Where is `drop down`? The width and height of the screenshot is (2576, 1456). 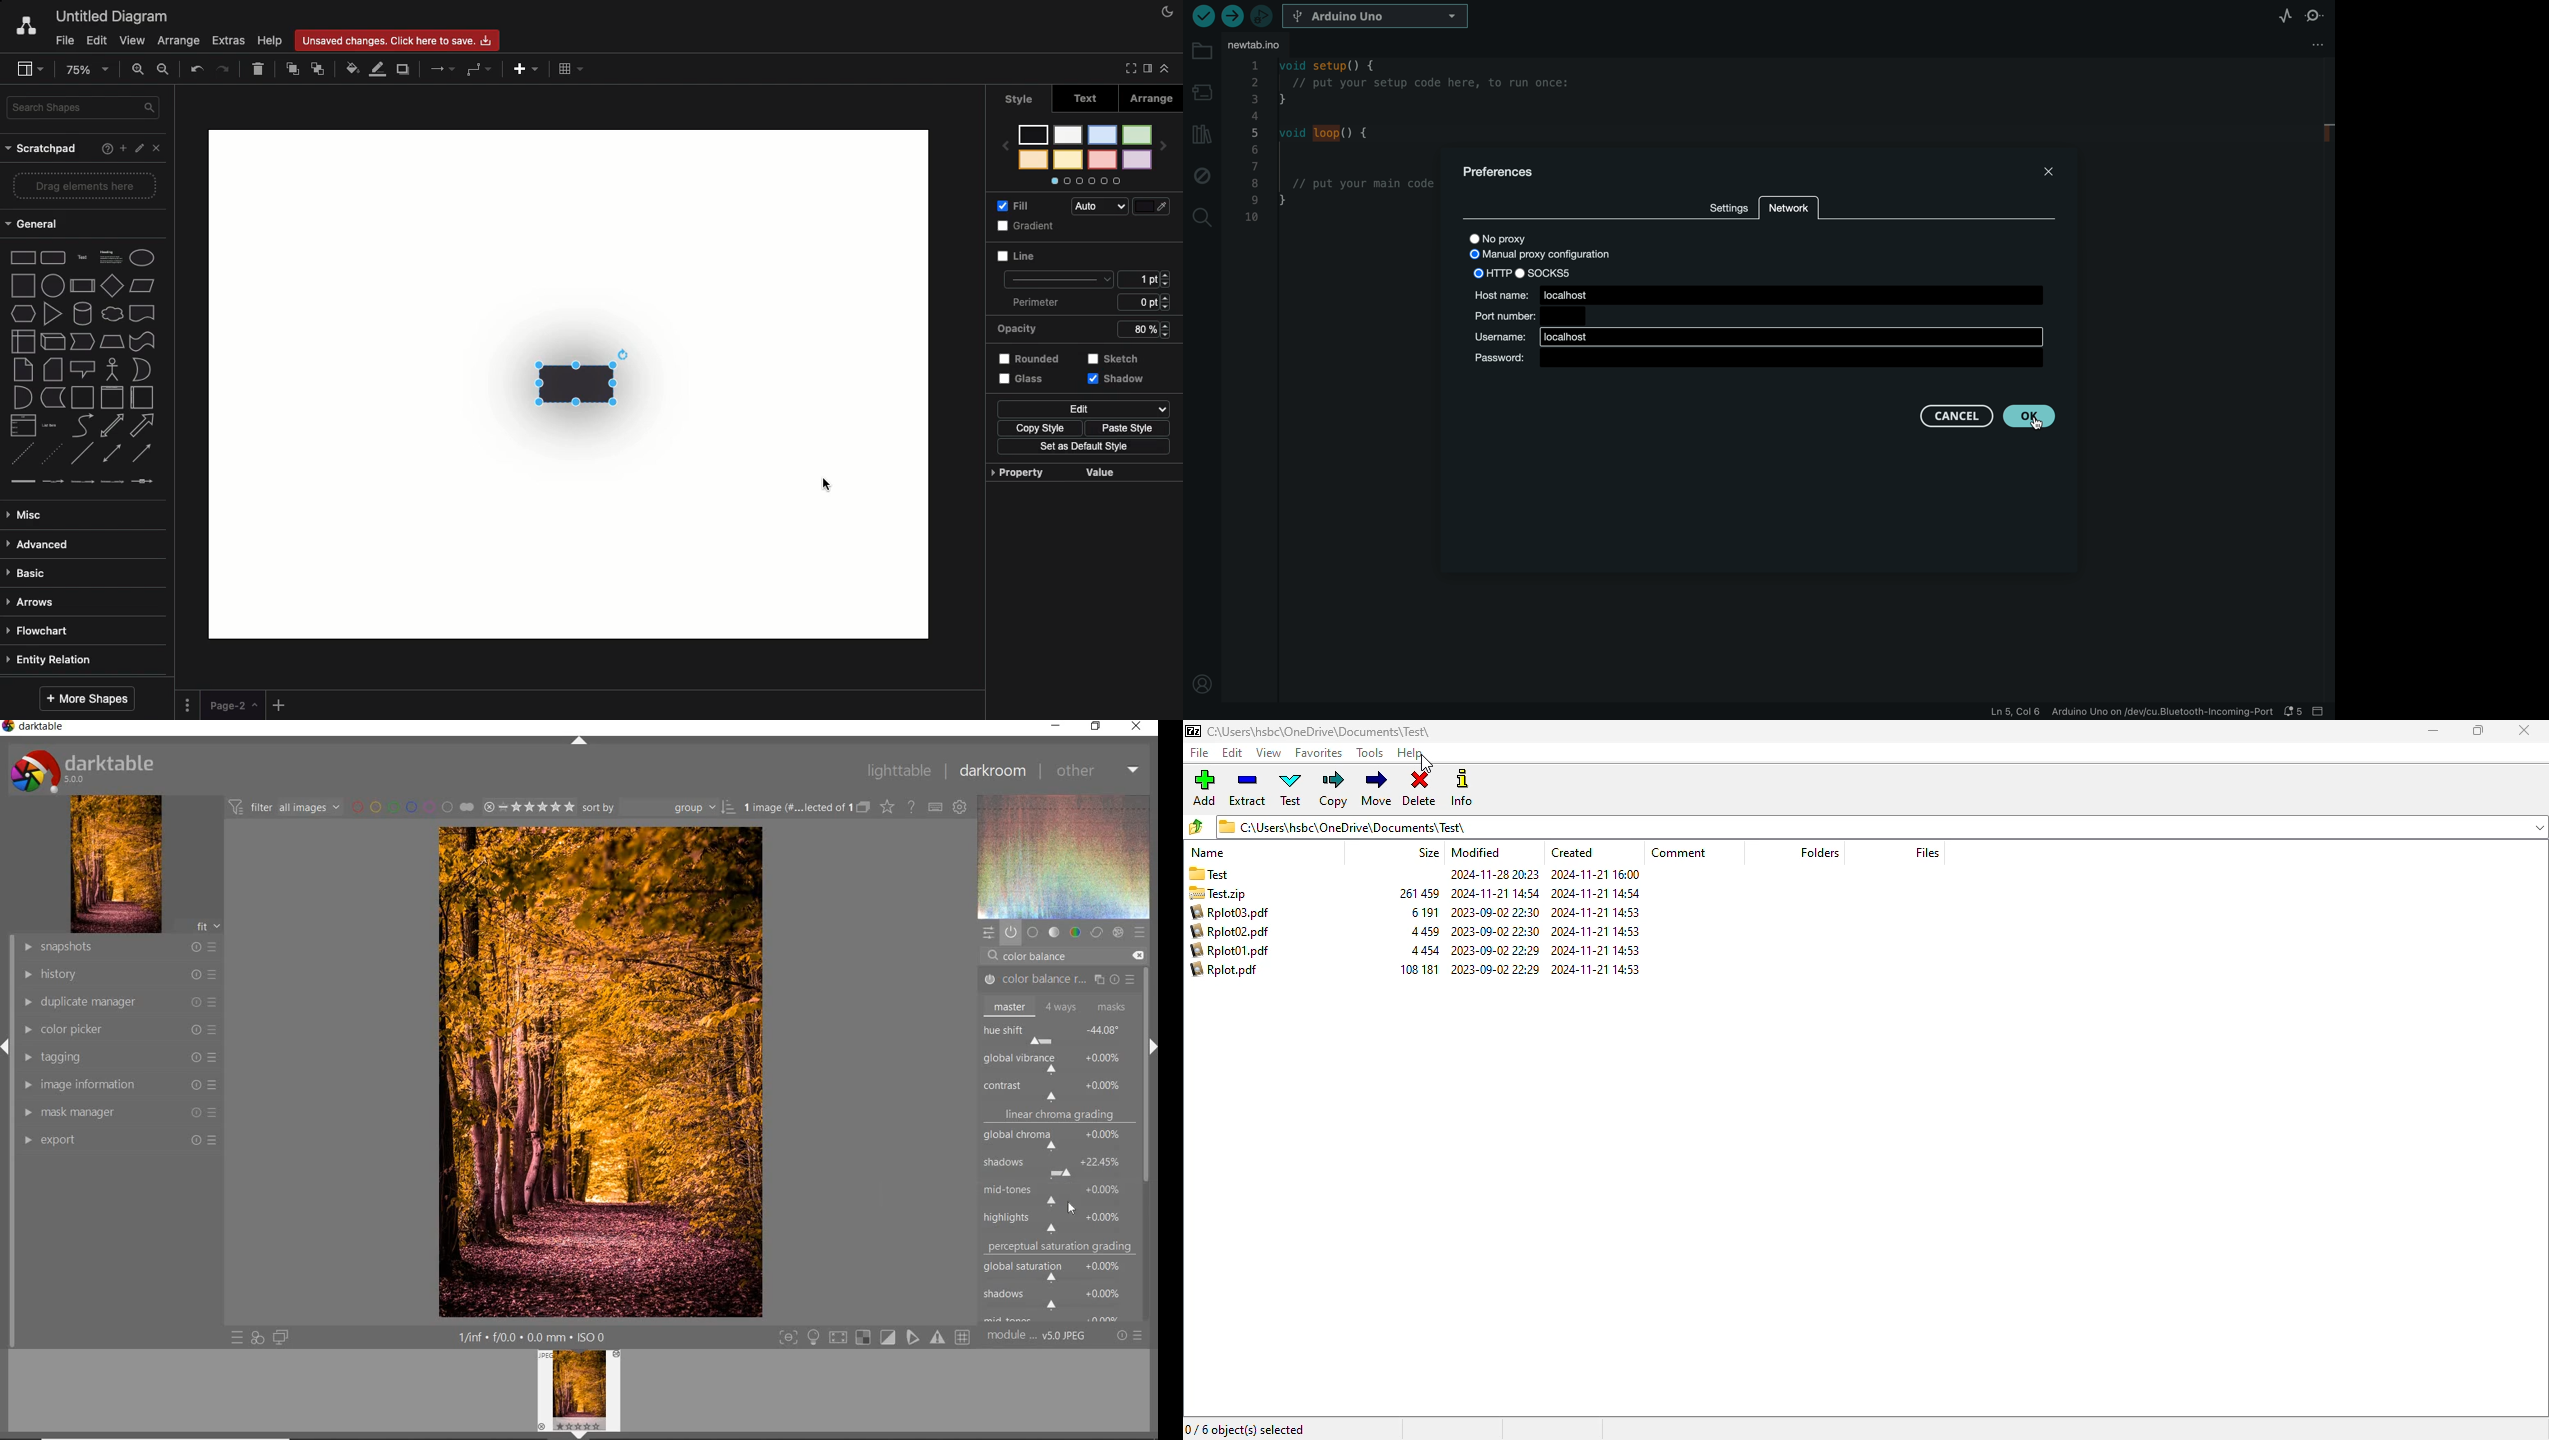
drop down is located at coordinates (2540, 827).